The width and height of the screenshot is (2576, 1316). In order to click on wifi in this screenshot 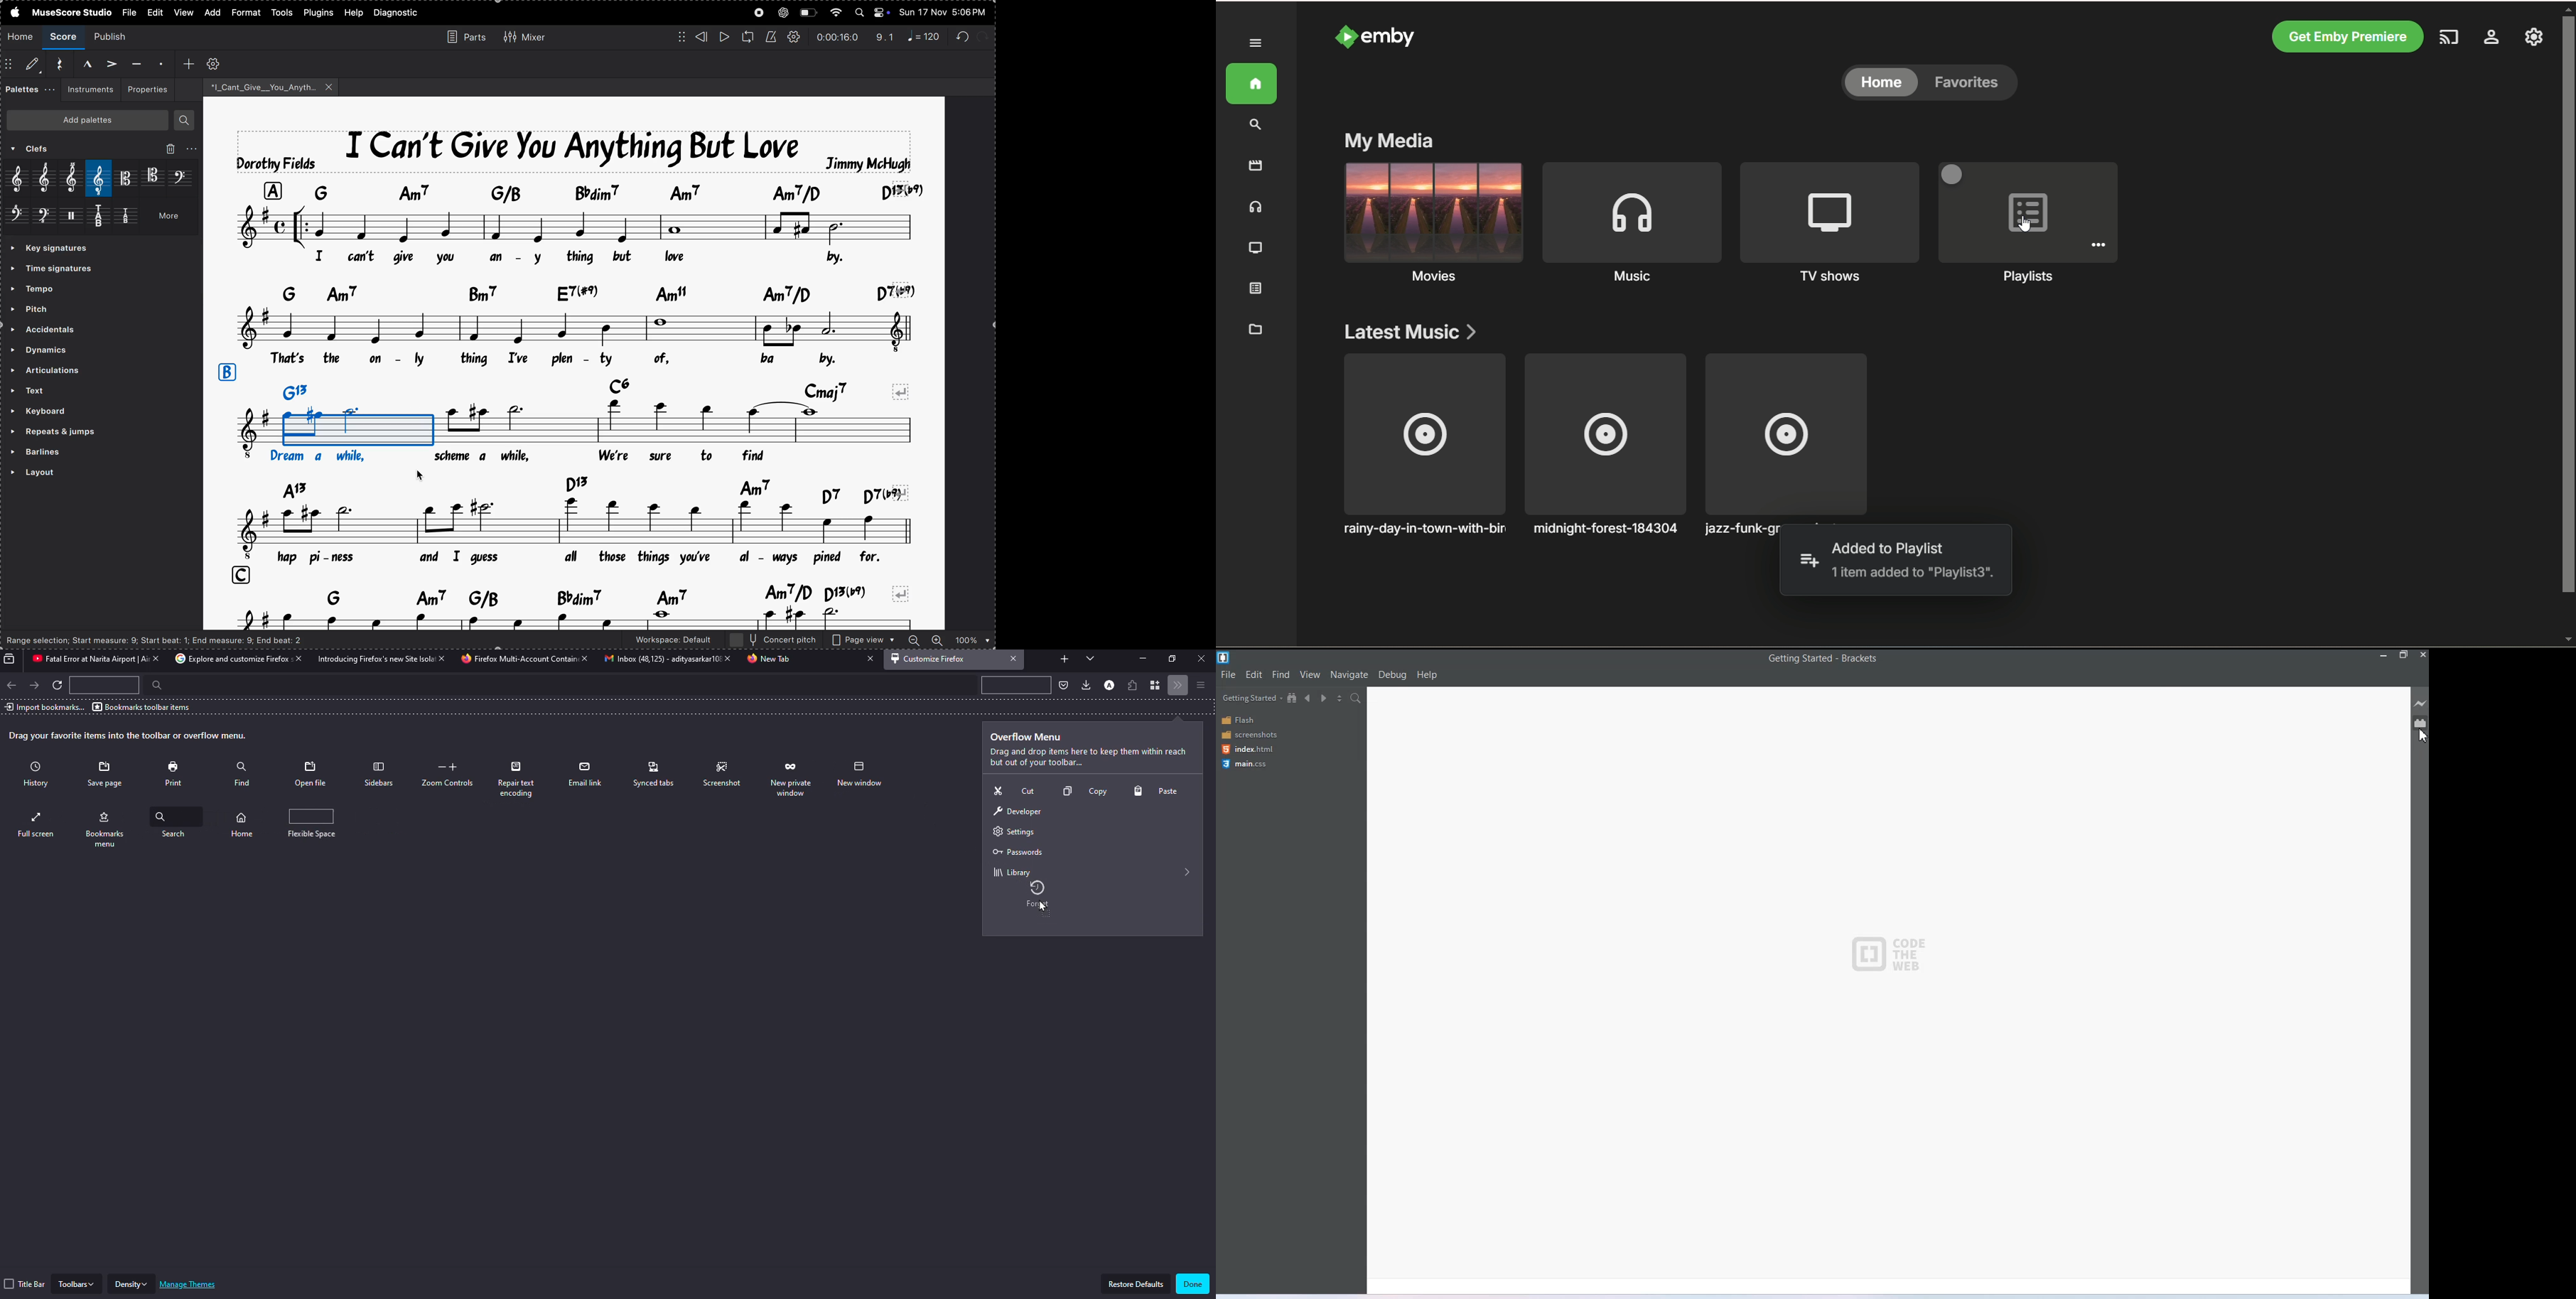, I will do `click(835, 13)`.